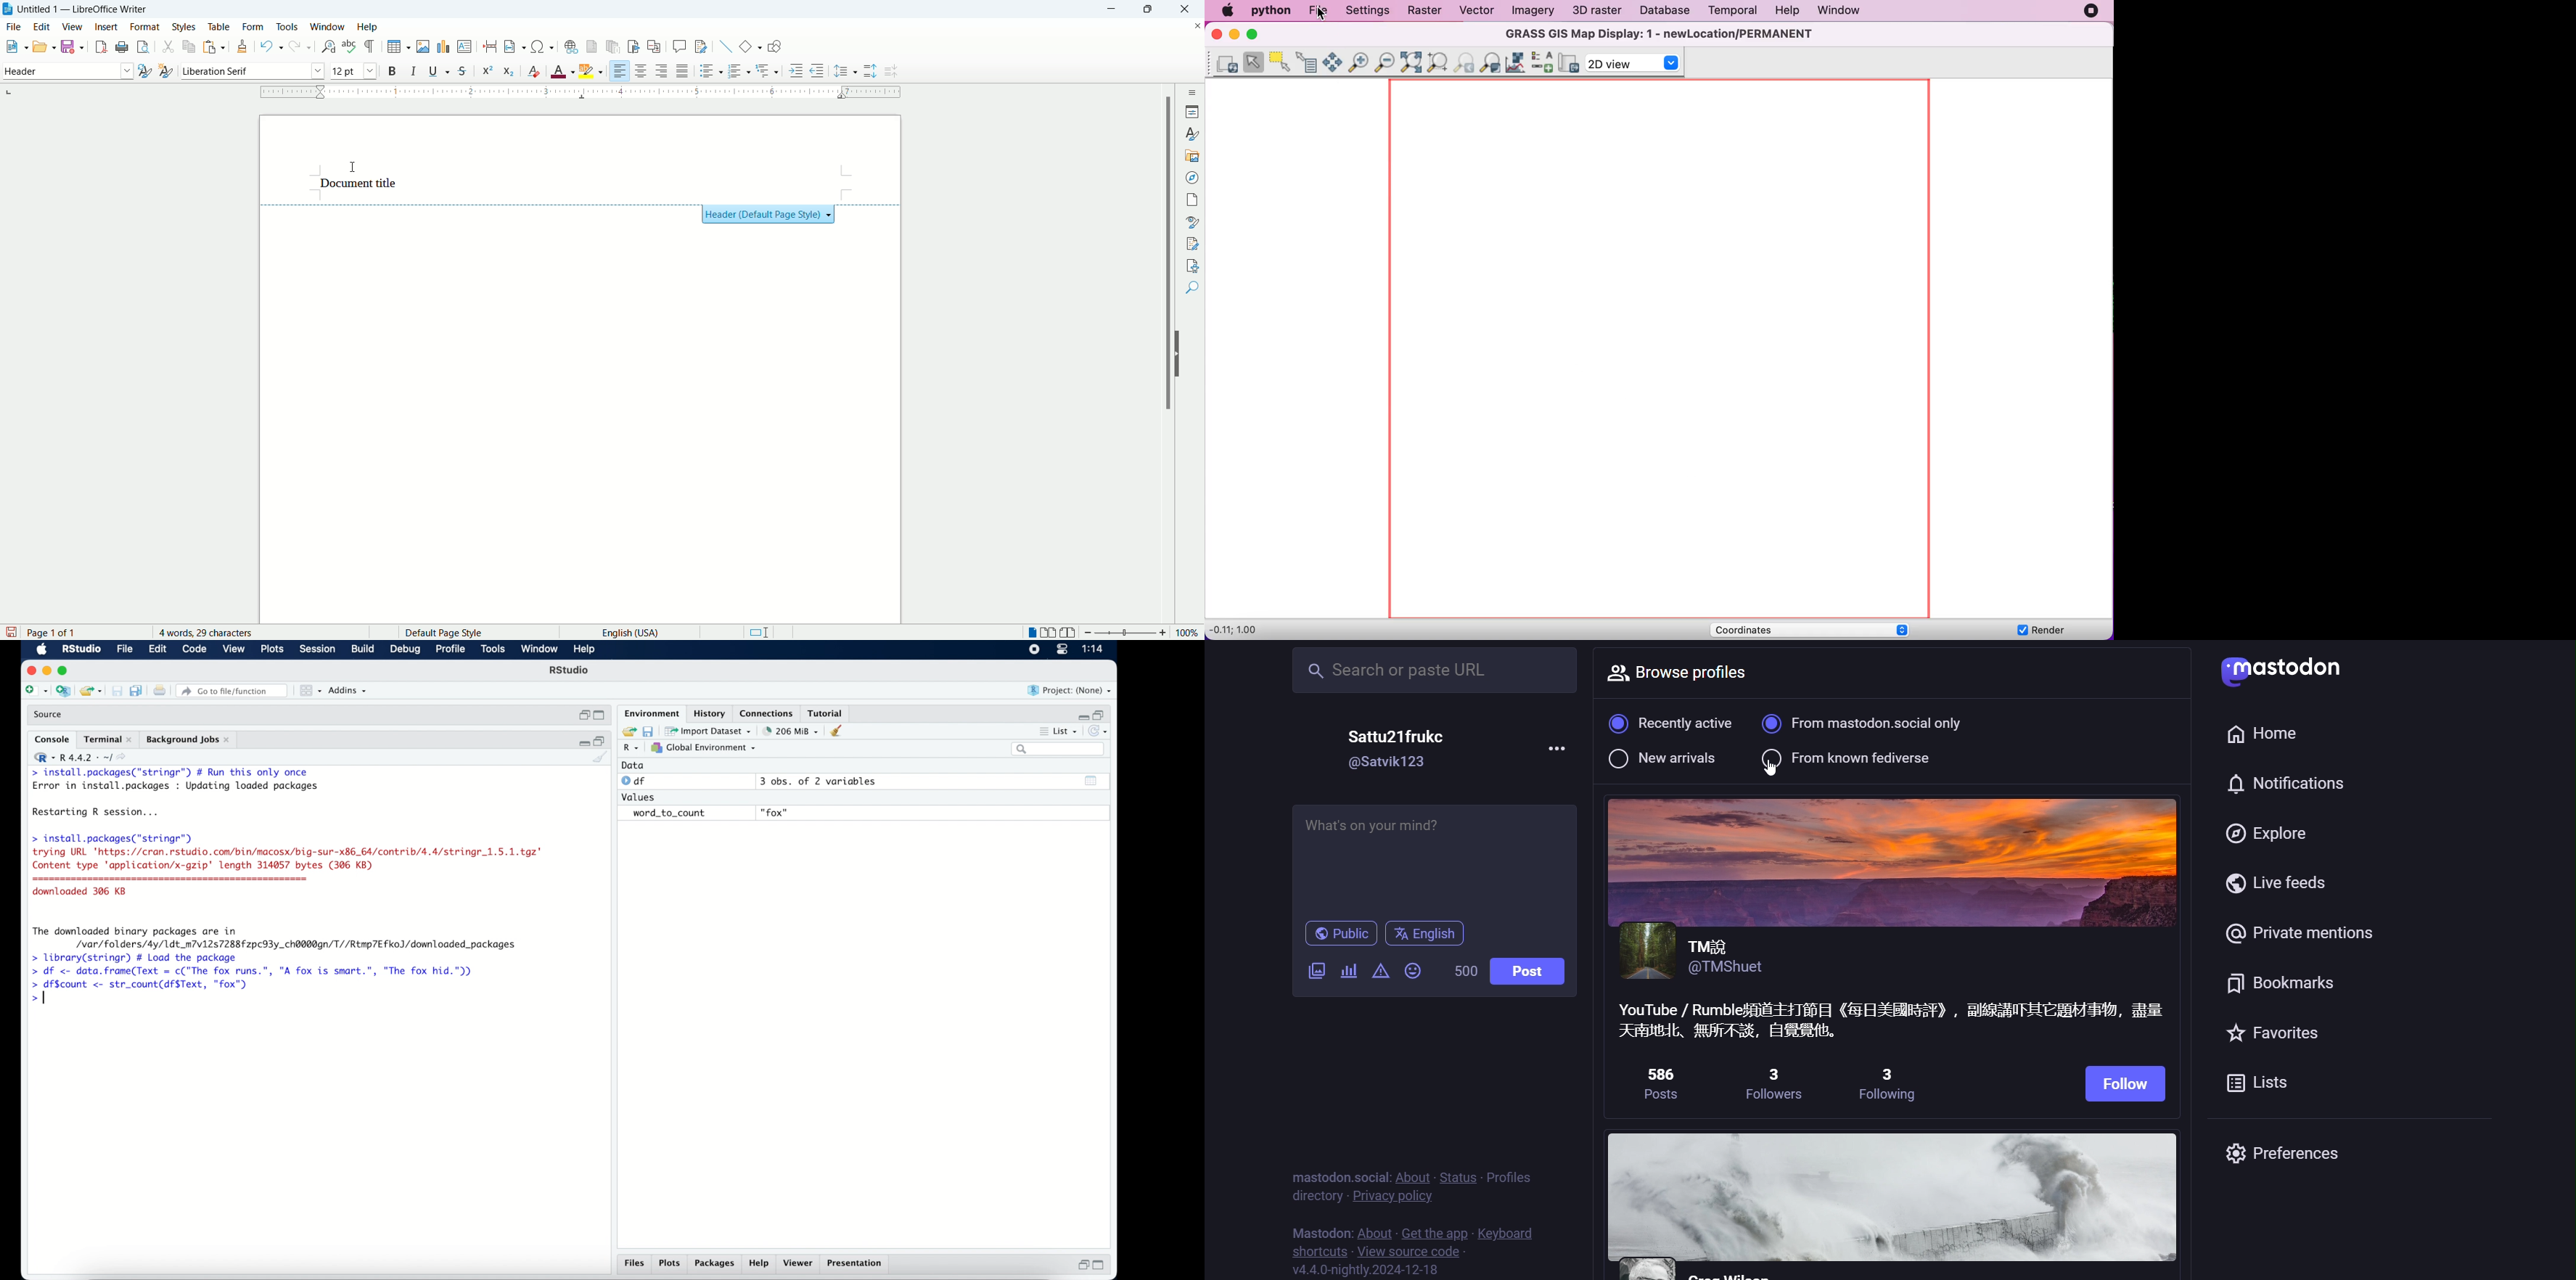 The image size is (2576, 1288). I want to click on @Satvik123, so click(1393, 763).